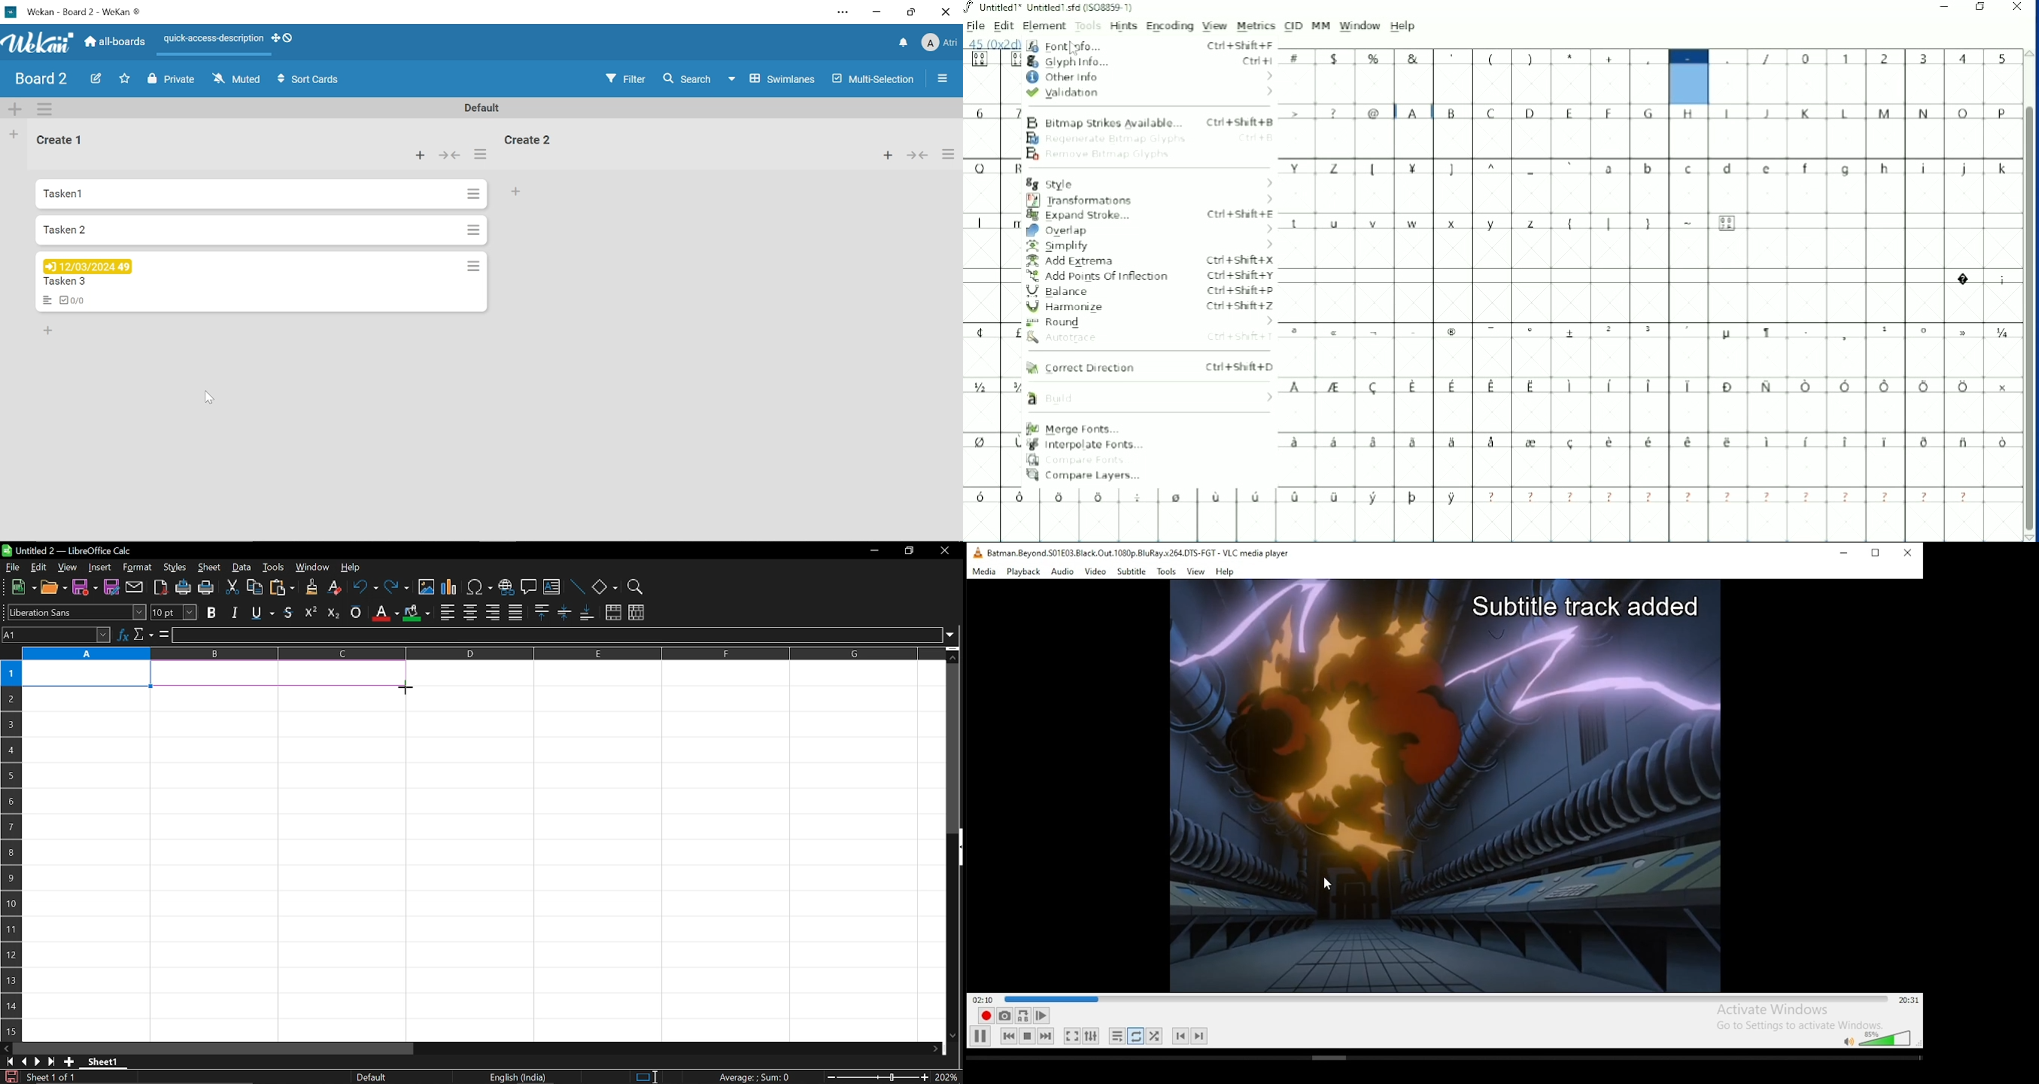  What do you see at coordinates (528, 587) in the screenshot?
I see `insert comment` at bounding box center [528, 587].